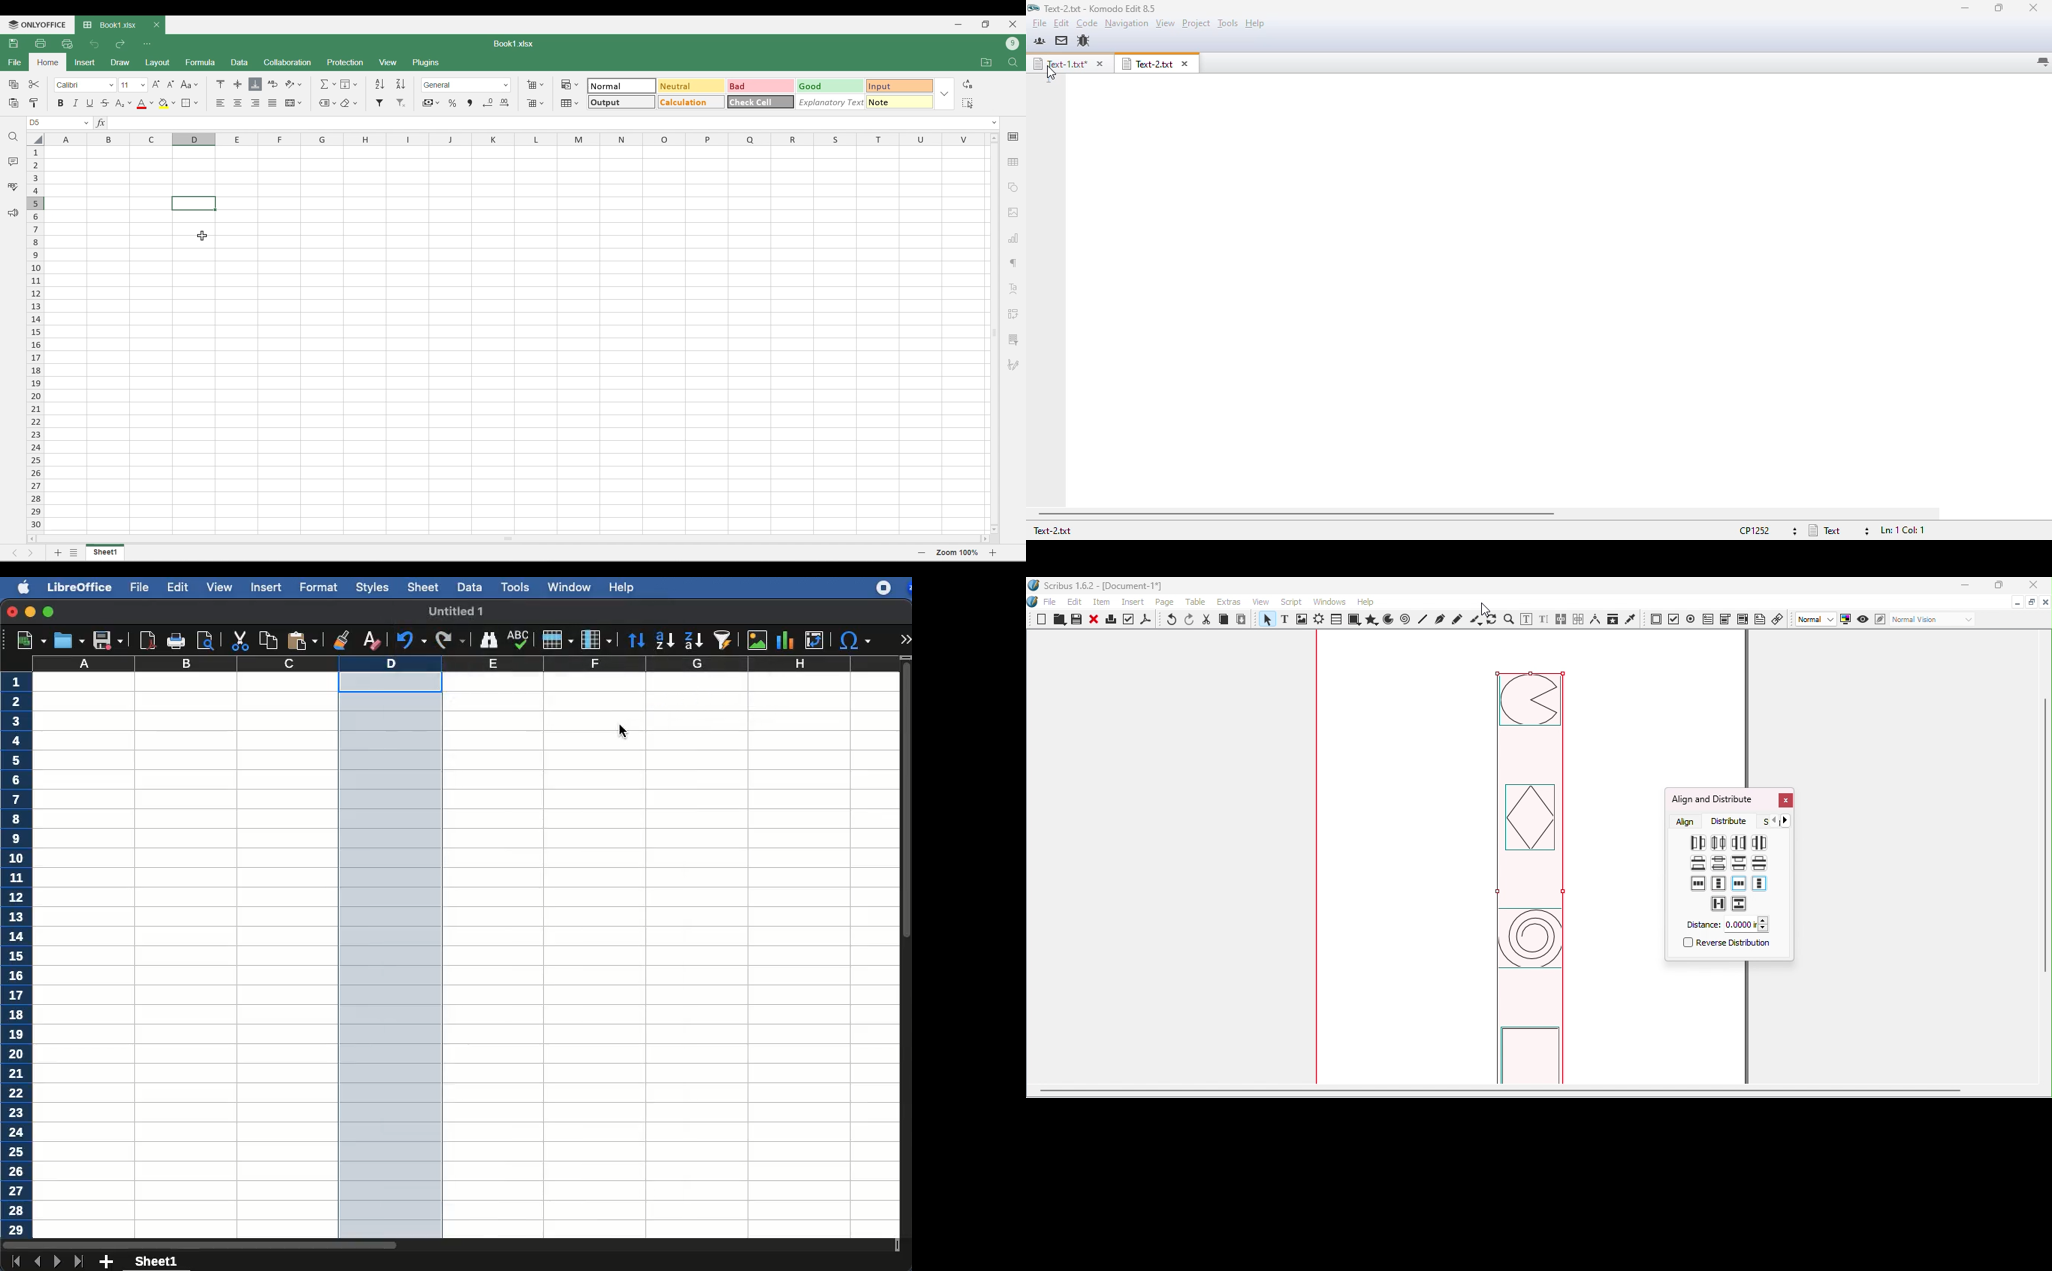 This screenshot has height=1288, width=2072. I want to click on Link text frames, so click(1562, 620).